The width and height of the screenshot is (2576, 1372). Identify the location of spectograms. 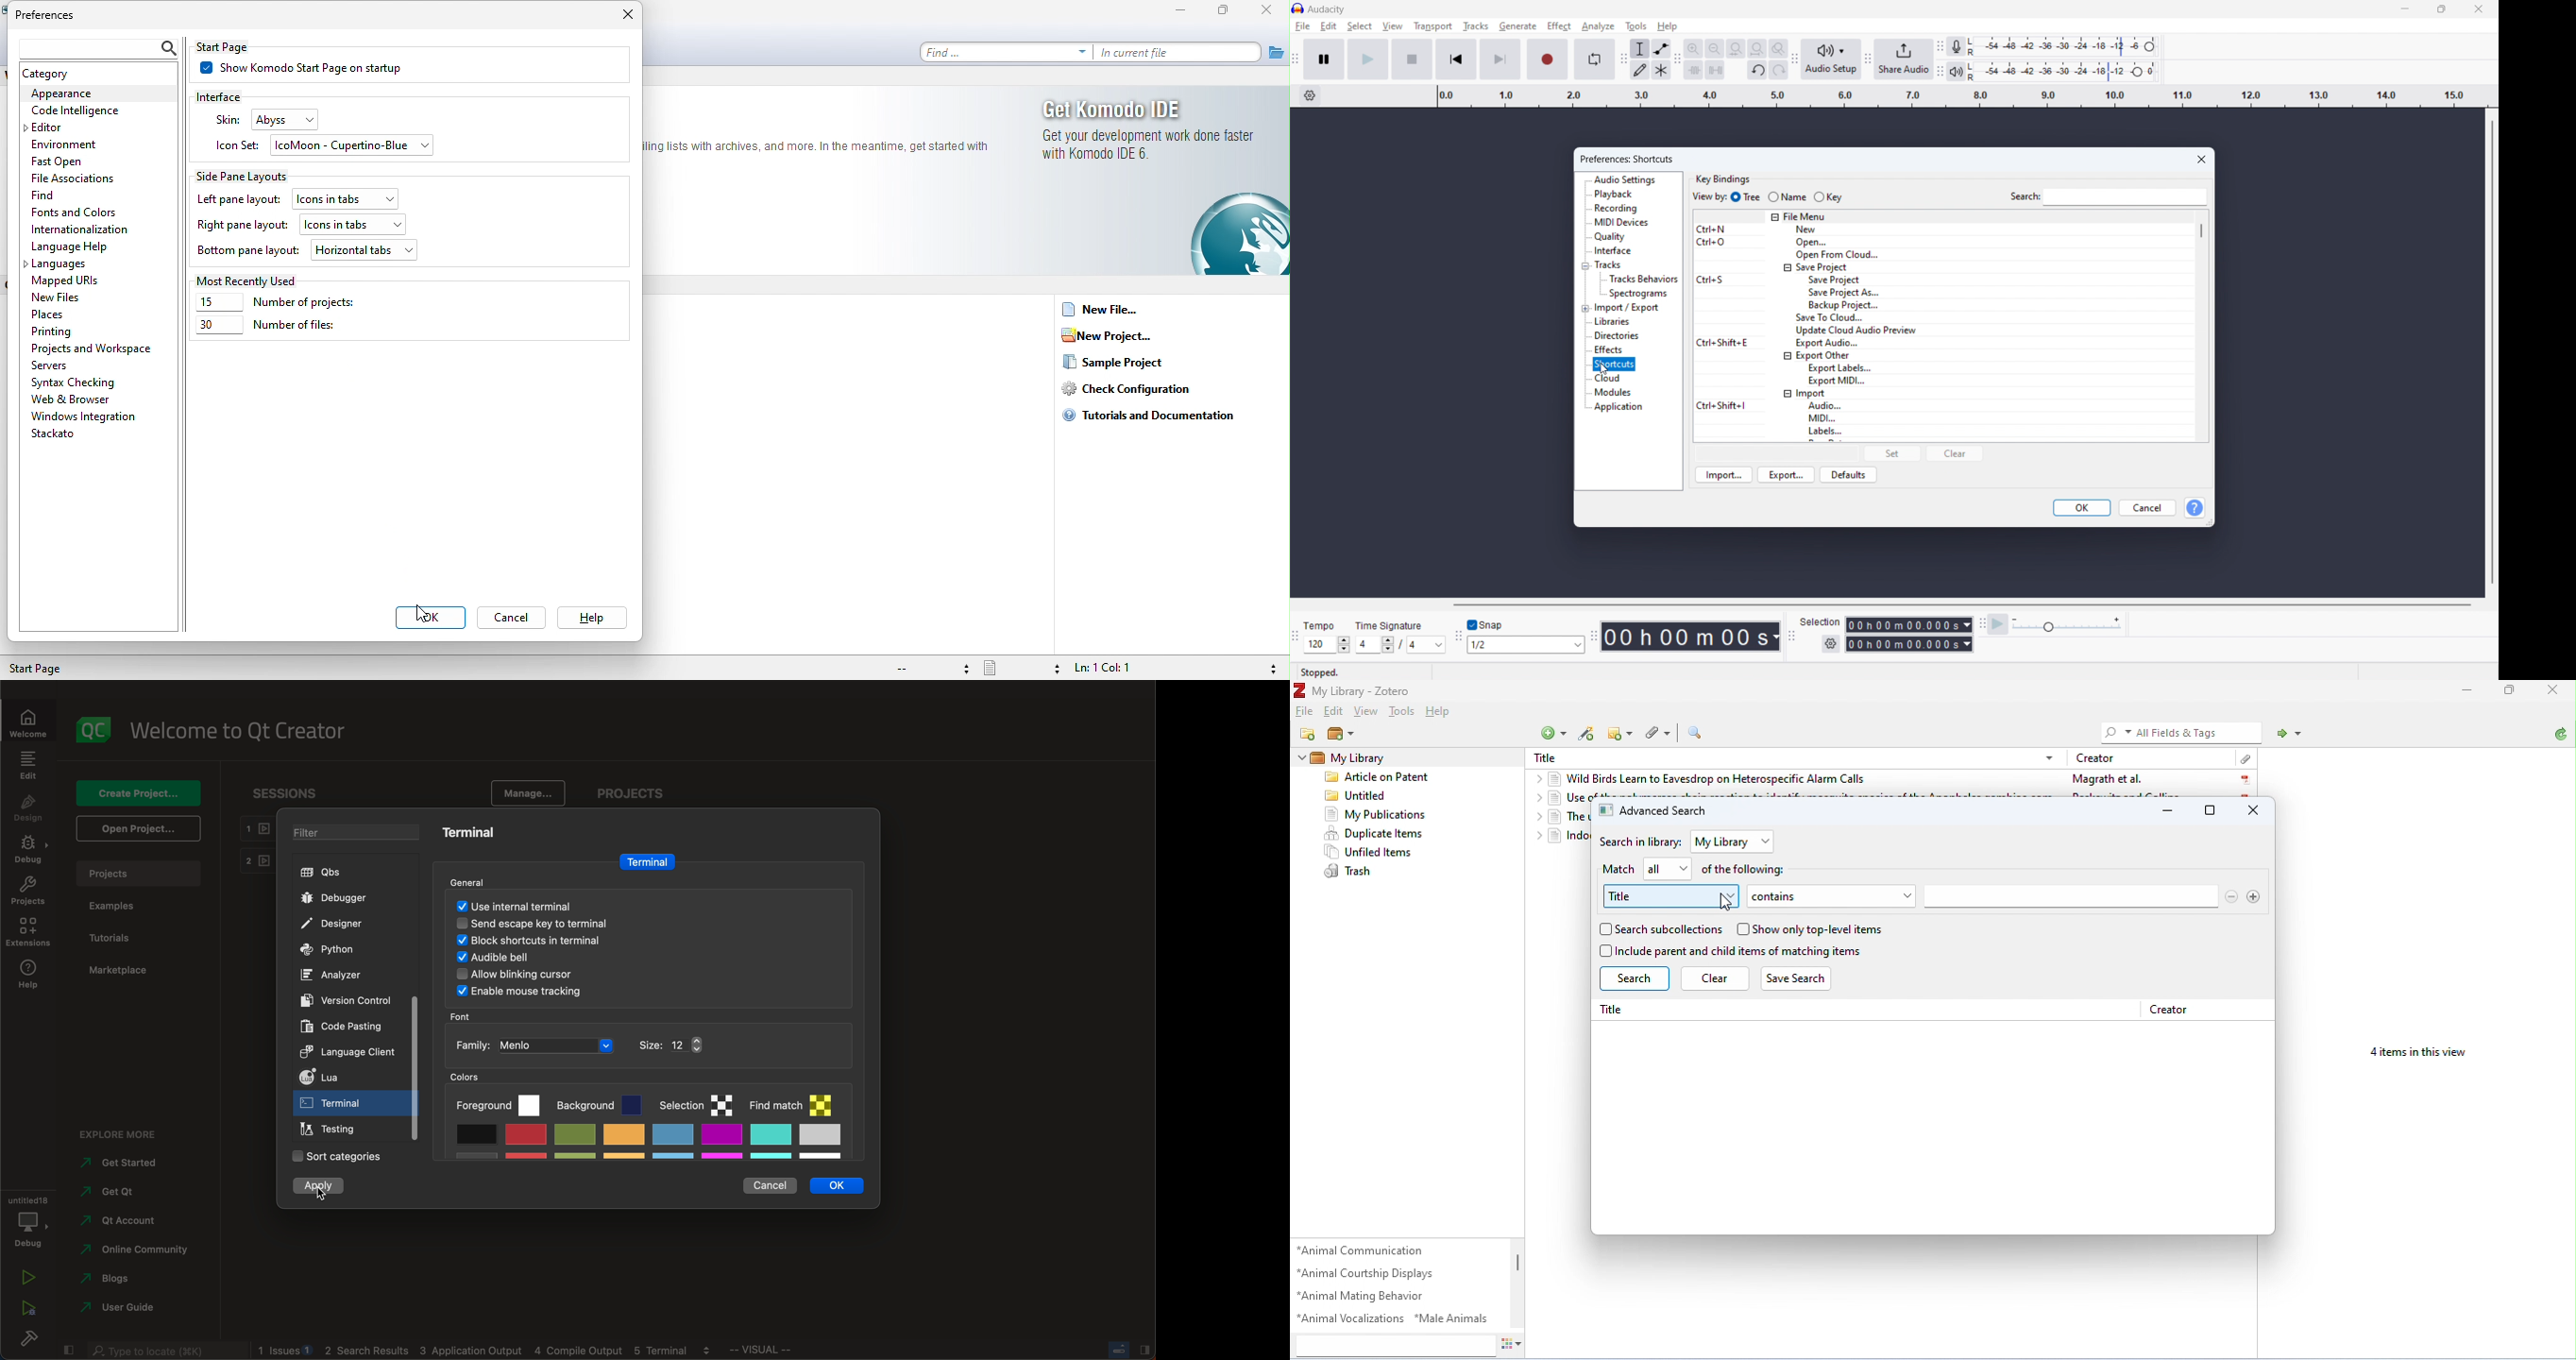
(1639, 293).